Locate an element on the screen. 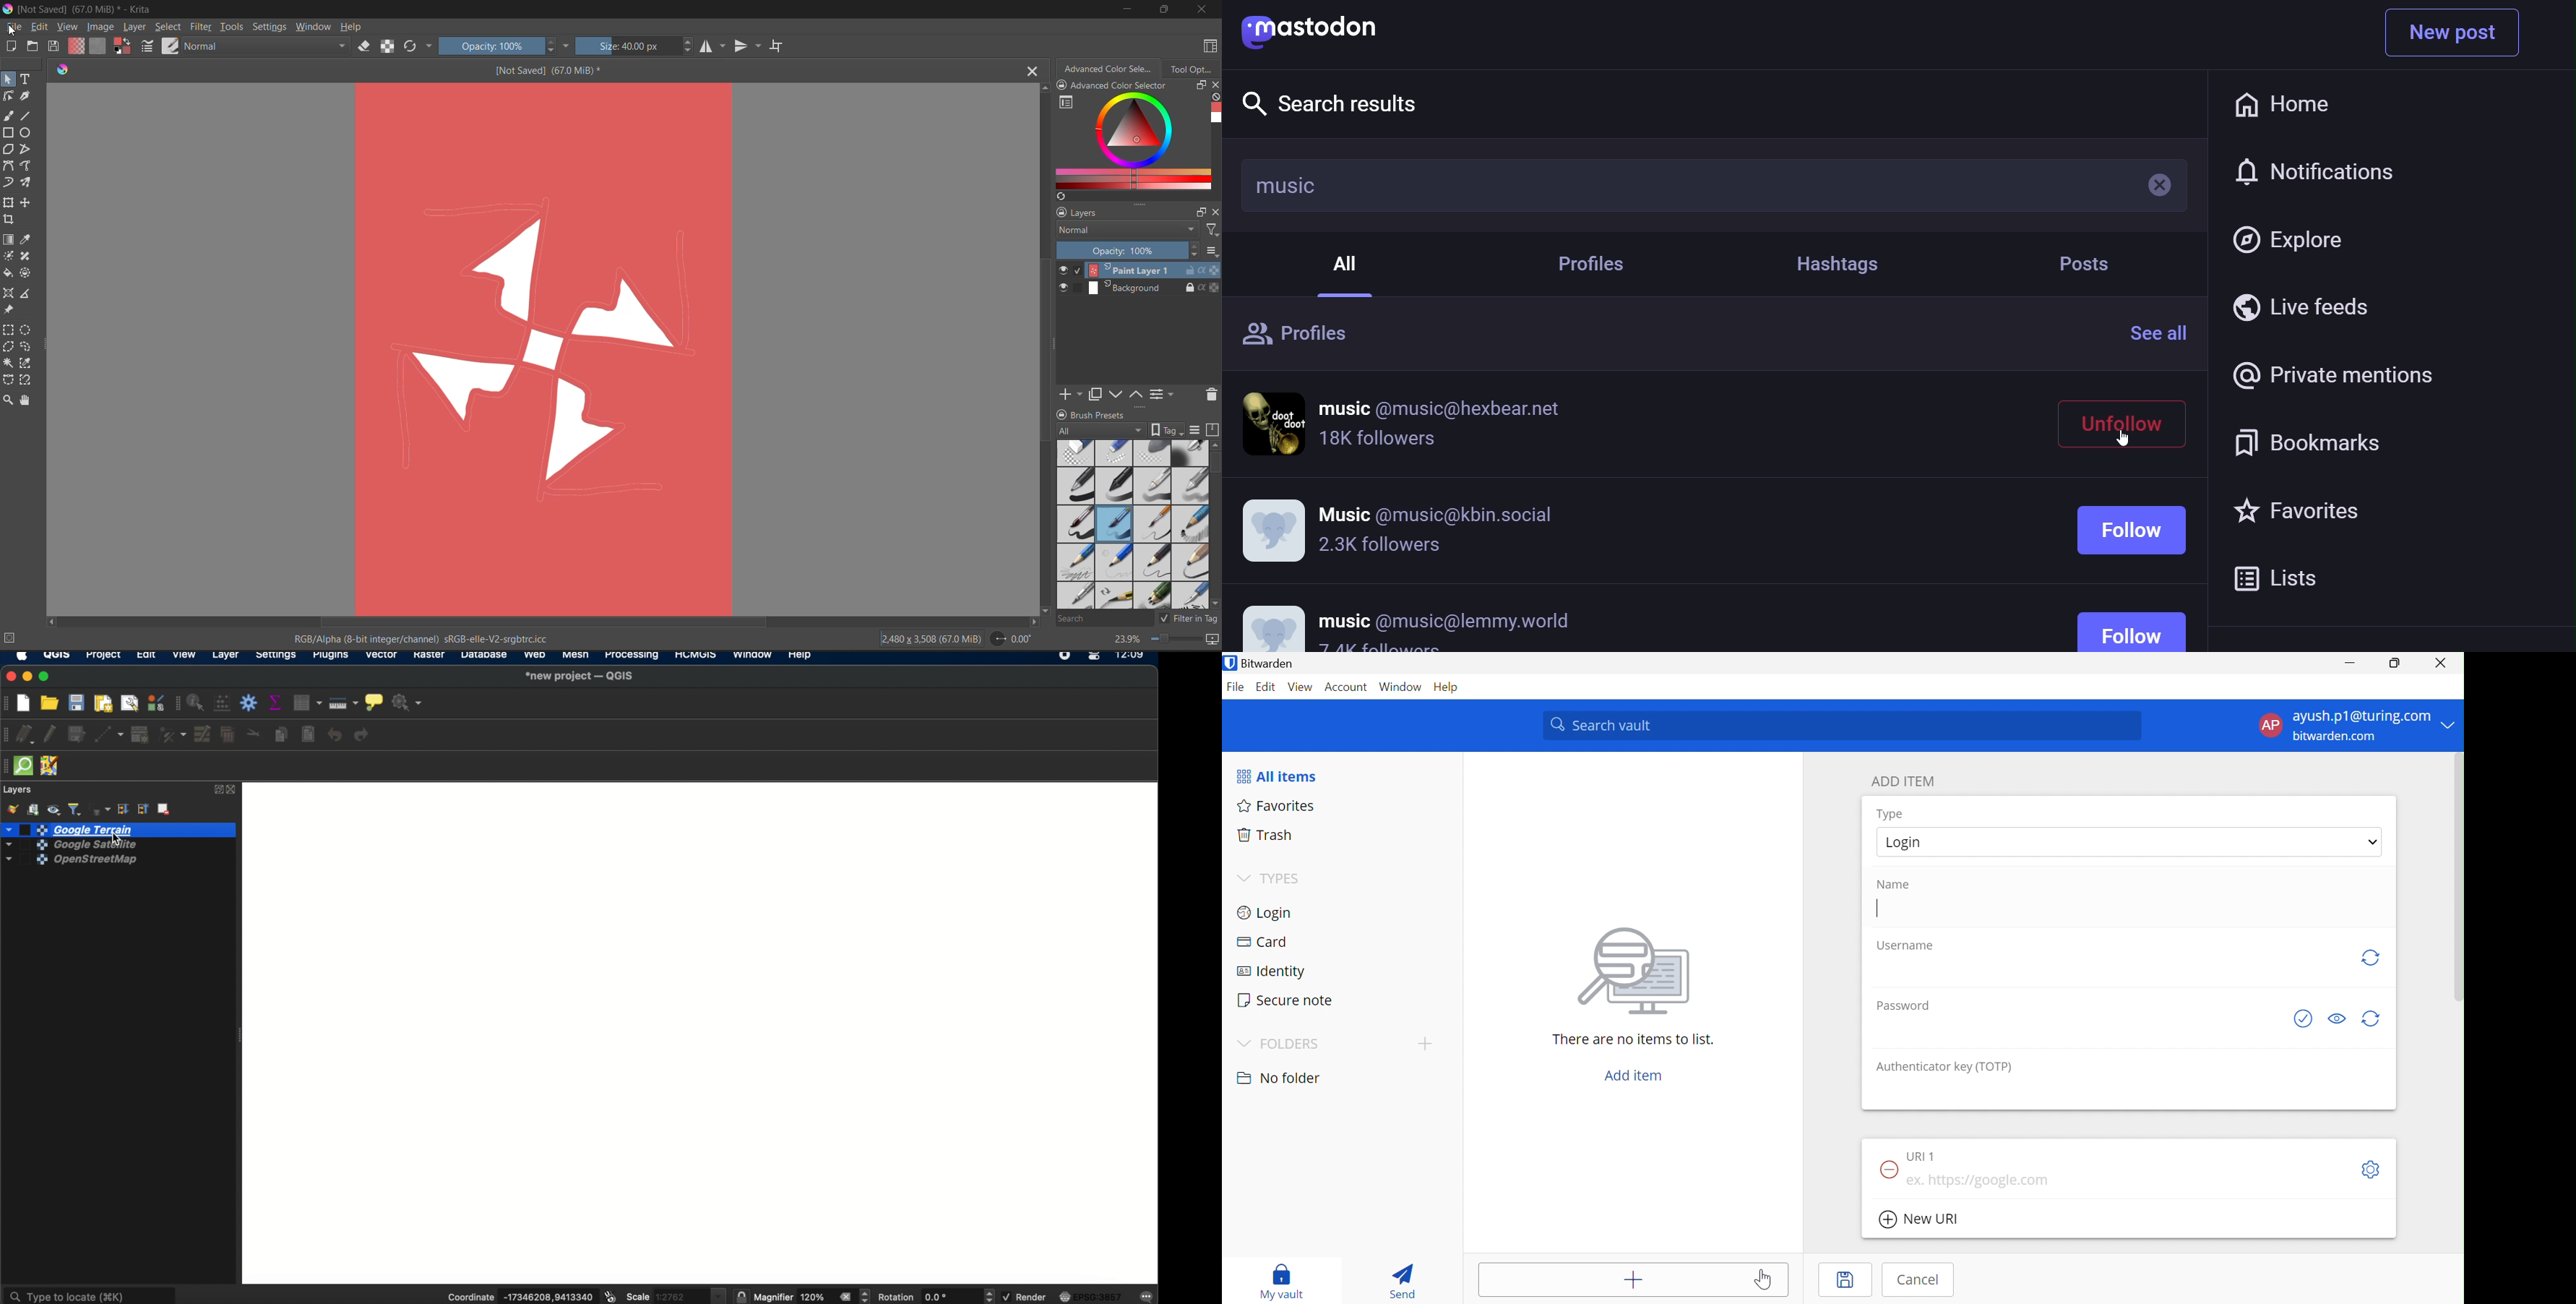  normal is located at coordinates (1129, 234).